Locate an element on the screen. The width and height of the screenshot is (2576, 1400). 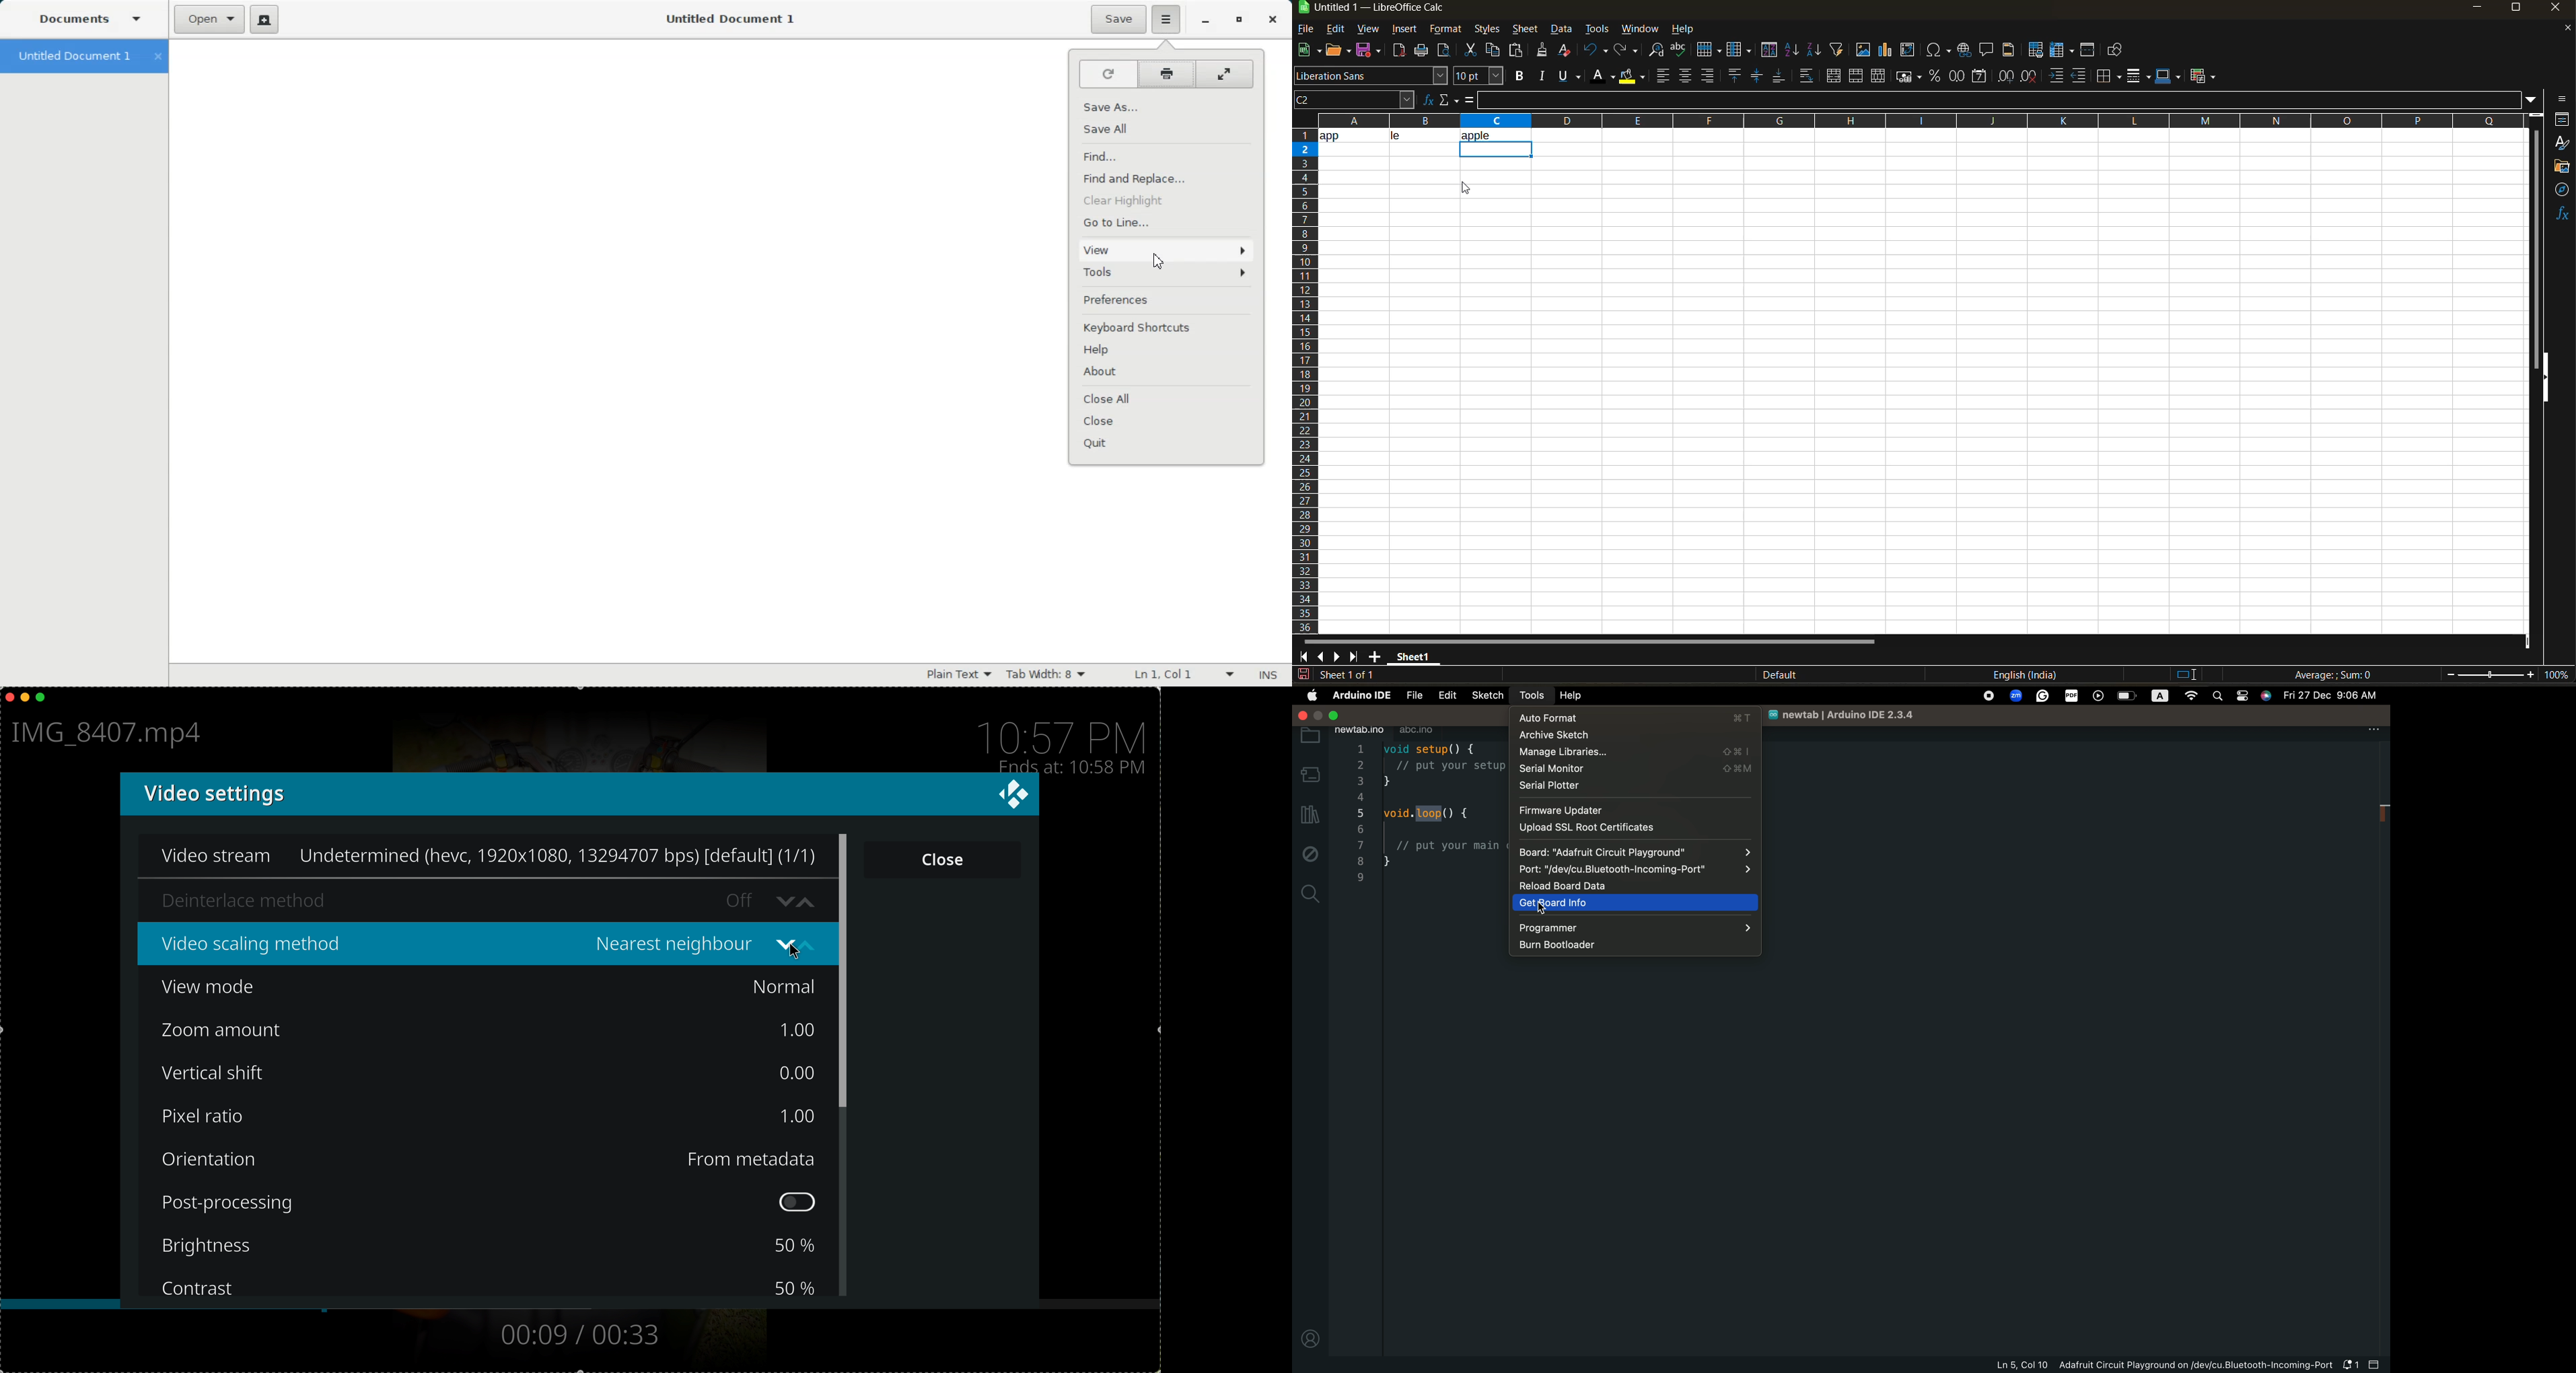
view mode  Normal is located at coordinates (492, 987).